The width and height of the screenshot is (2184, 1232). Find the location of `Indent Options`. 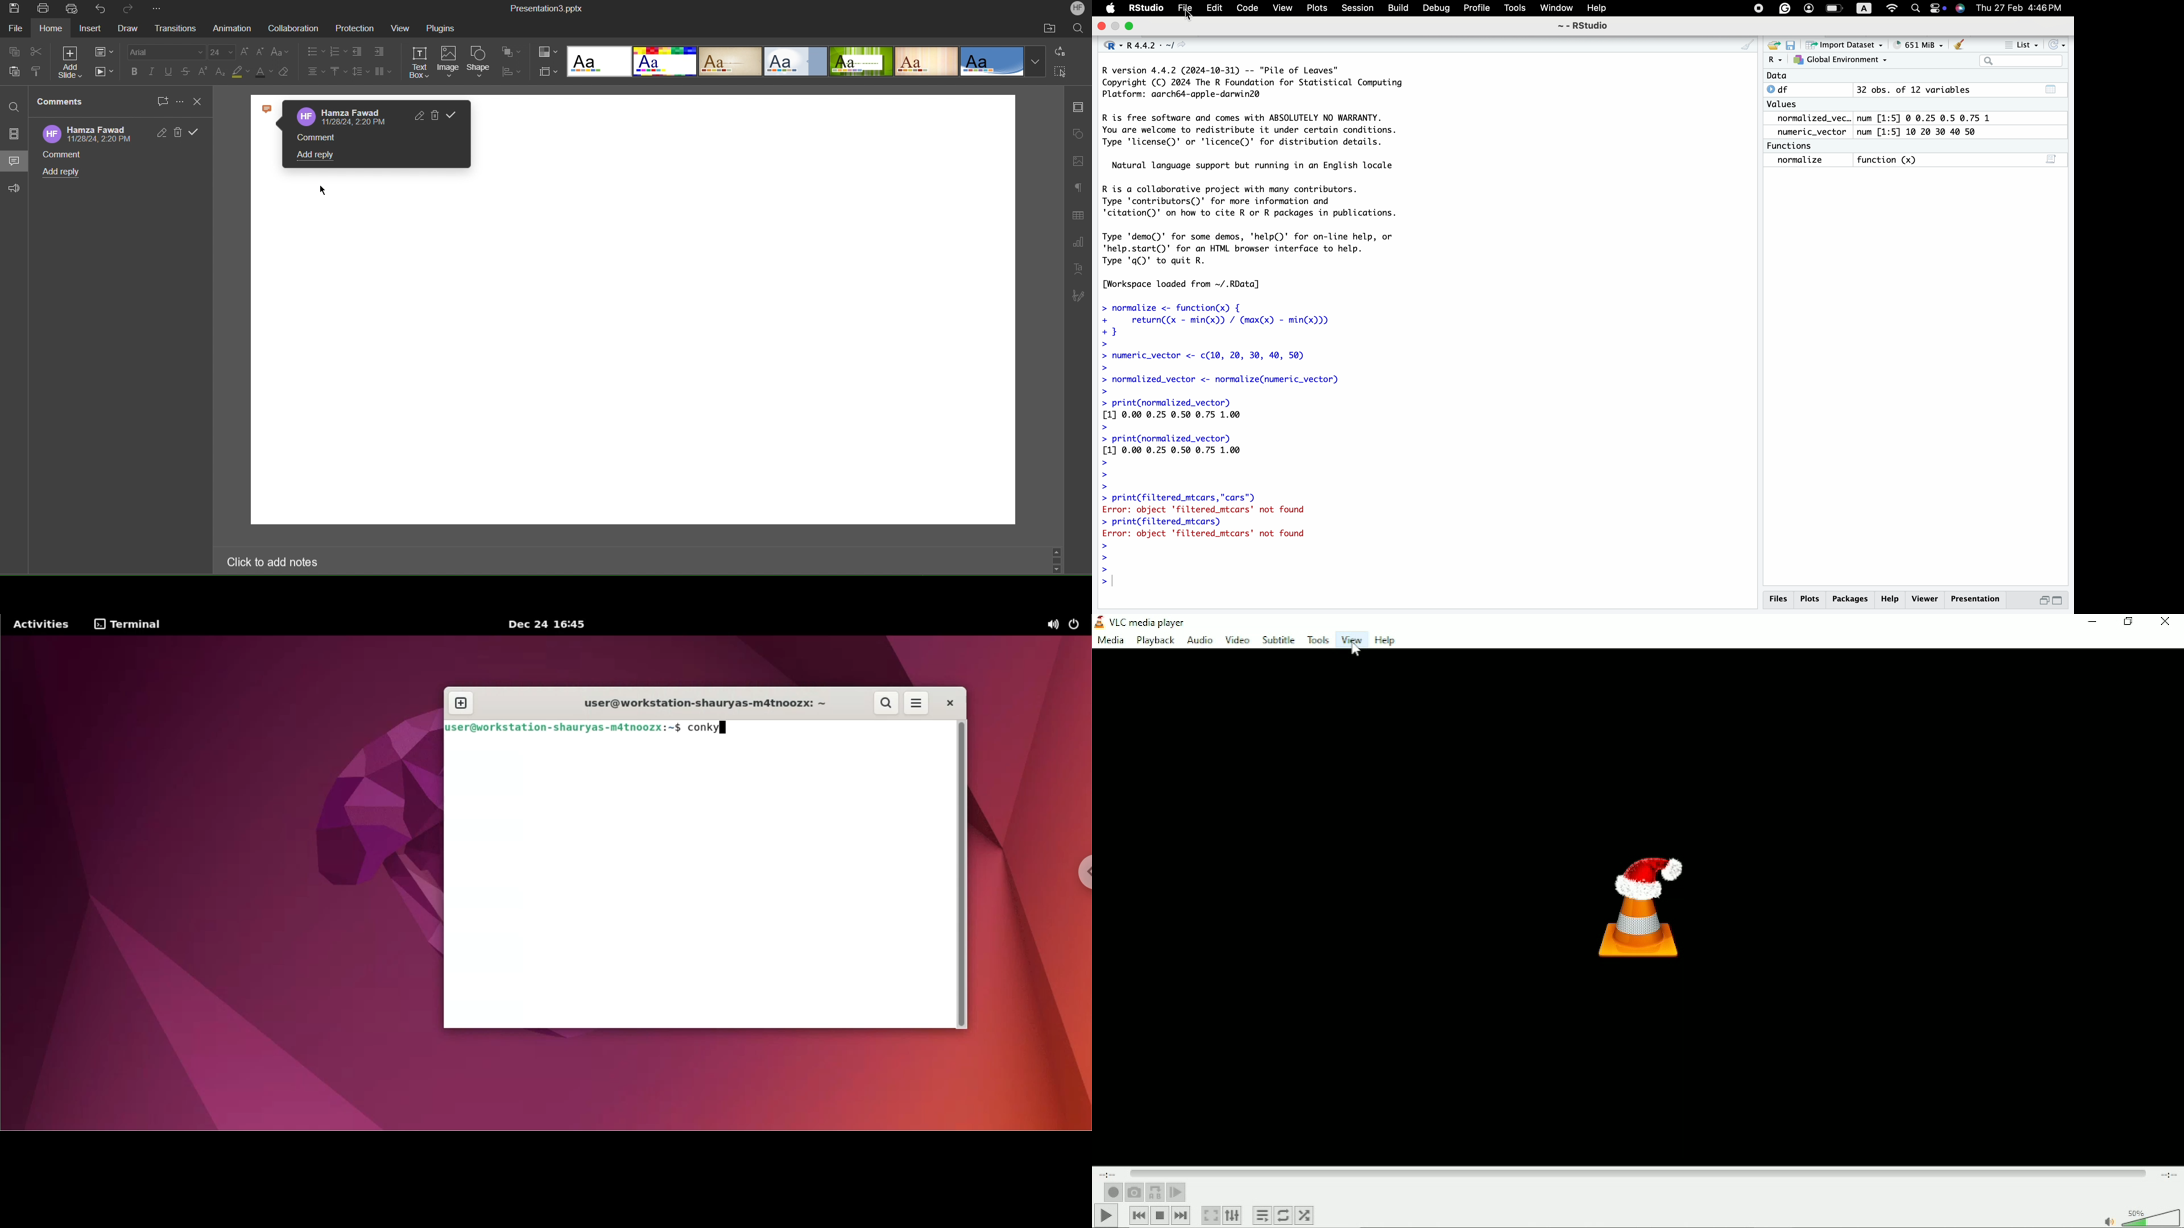

Indent Options is located at coordinates (379, 52).